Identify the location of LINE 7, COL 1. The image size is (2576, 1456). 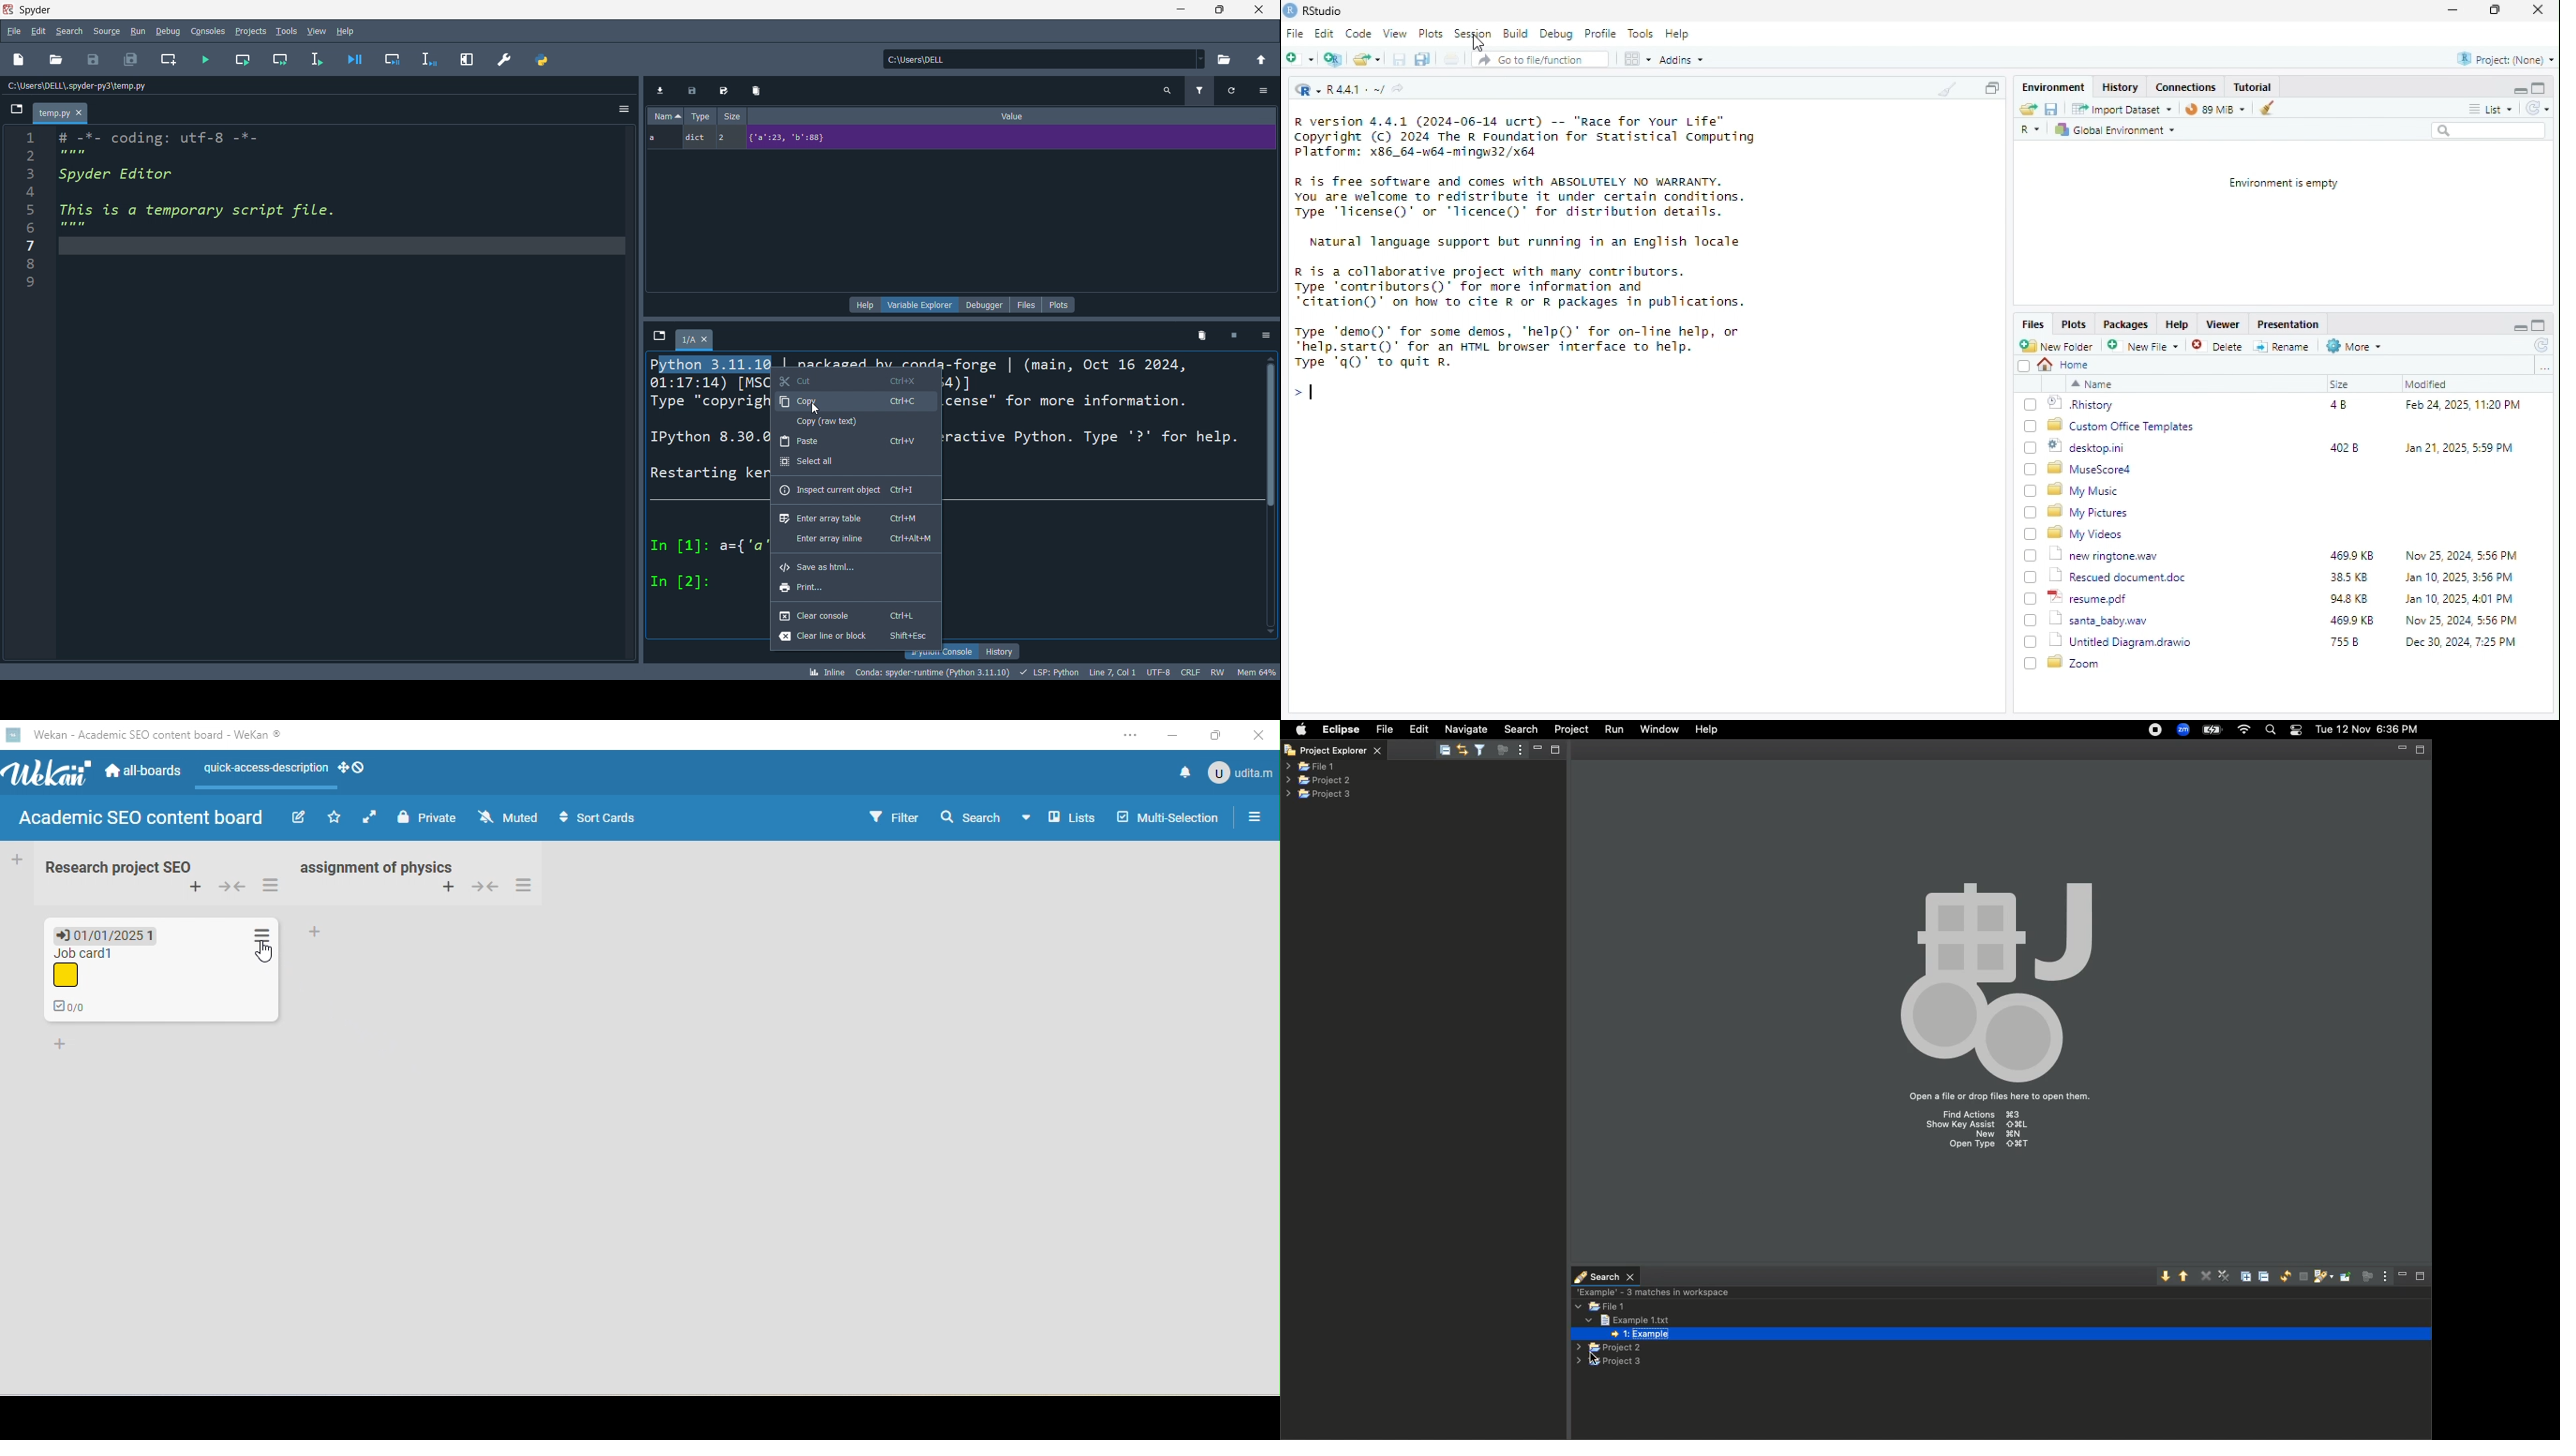
(1111, 673).